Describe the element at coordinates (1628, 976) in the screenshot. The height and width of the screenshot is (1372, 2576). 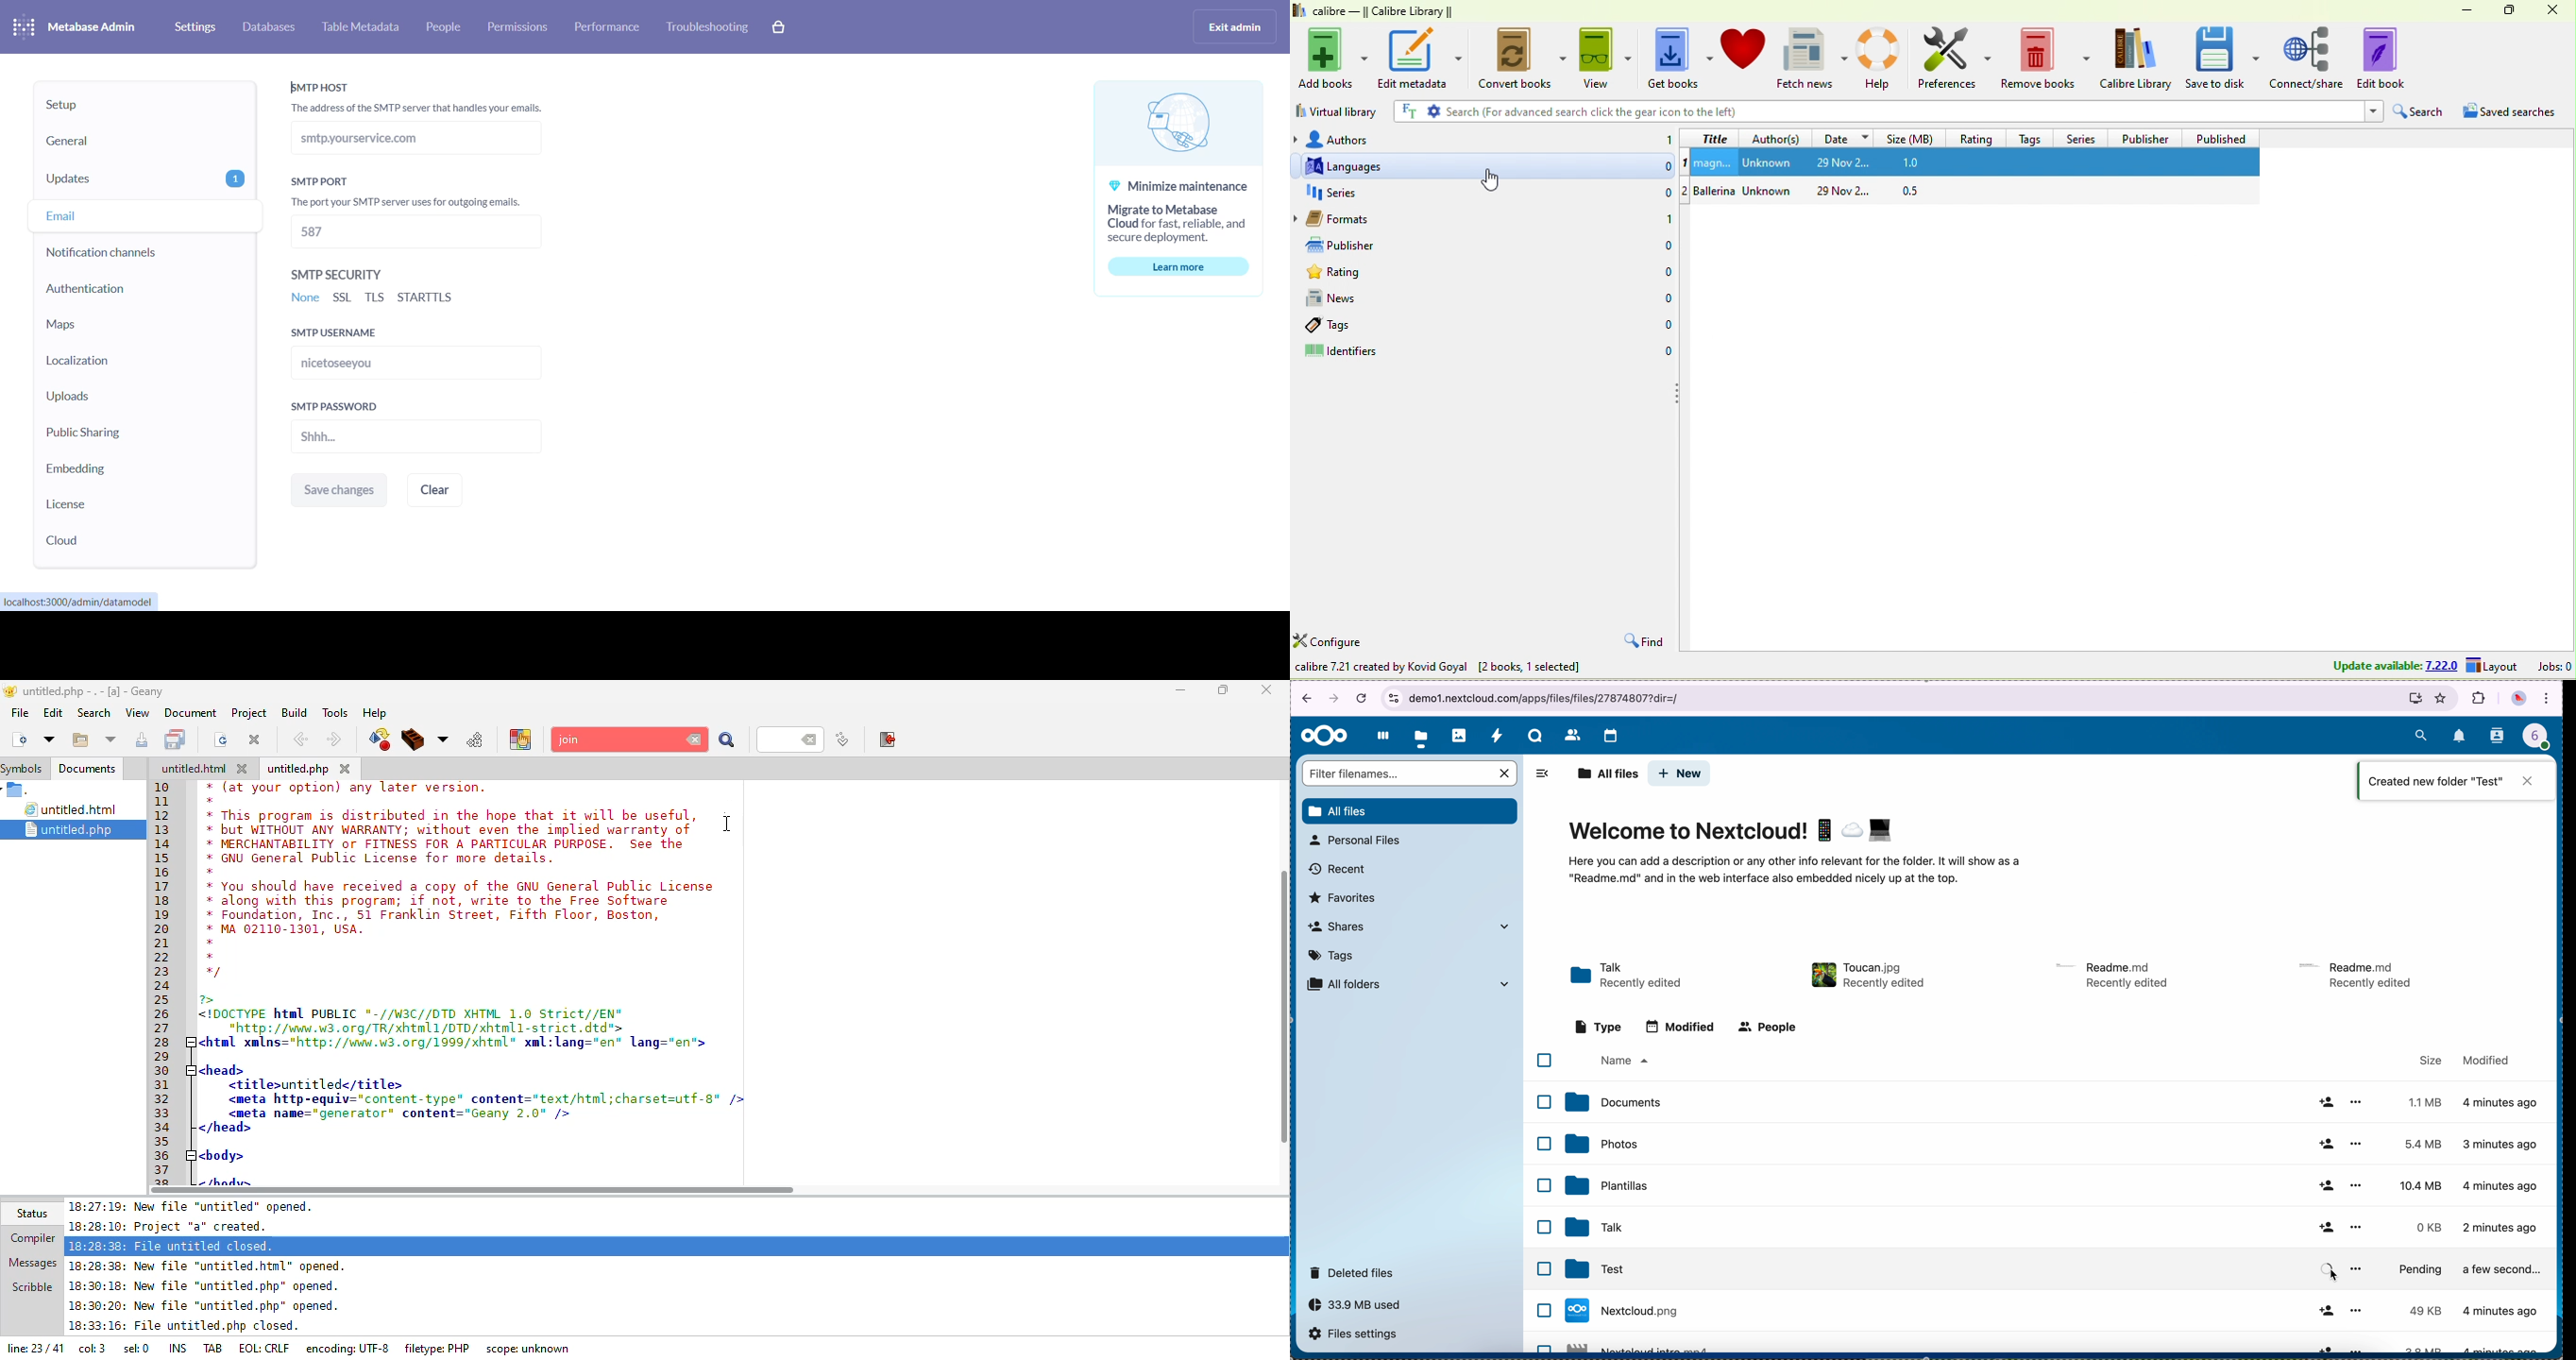
I see `talk folder` at that location.